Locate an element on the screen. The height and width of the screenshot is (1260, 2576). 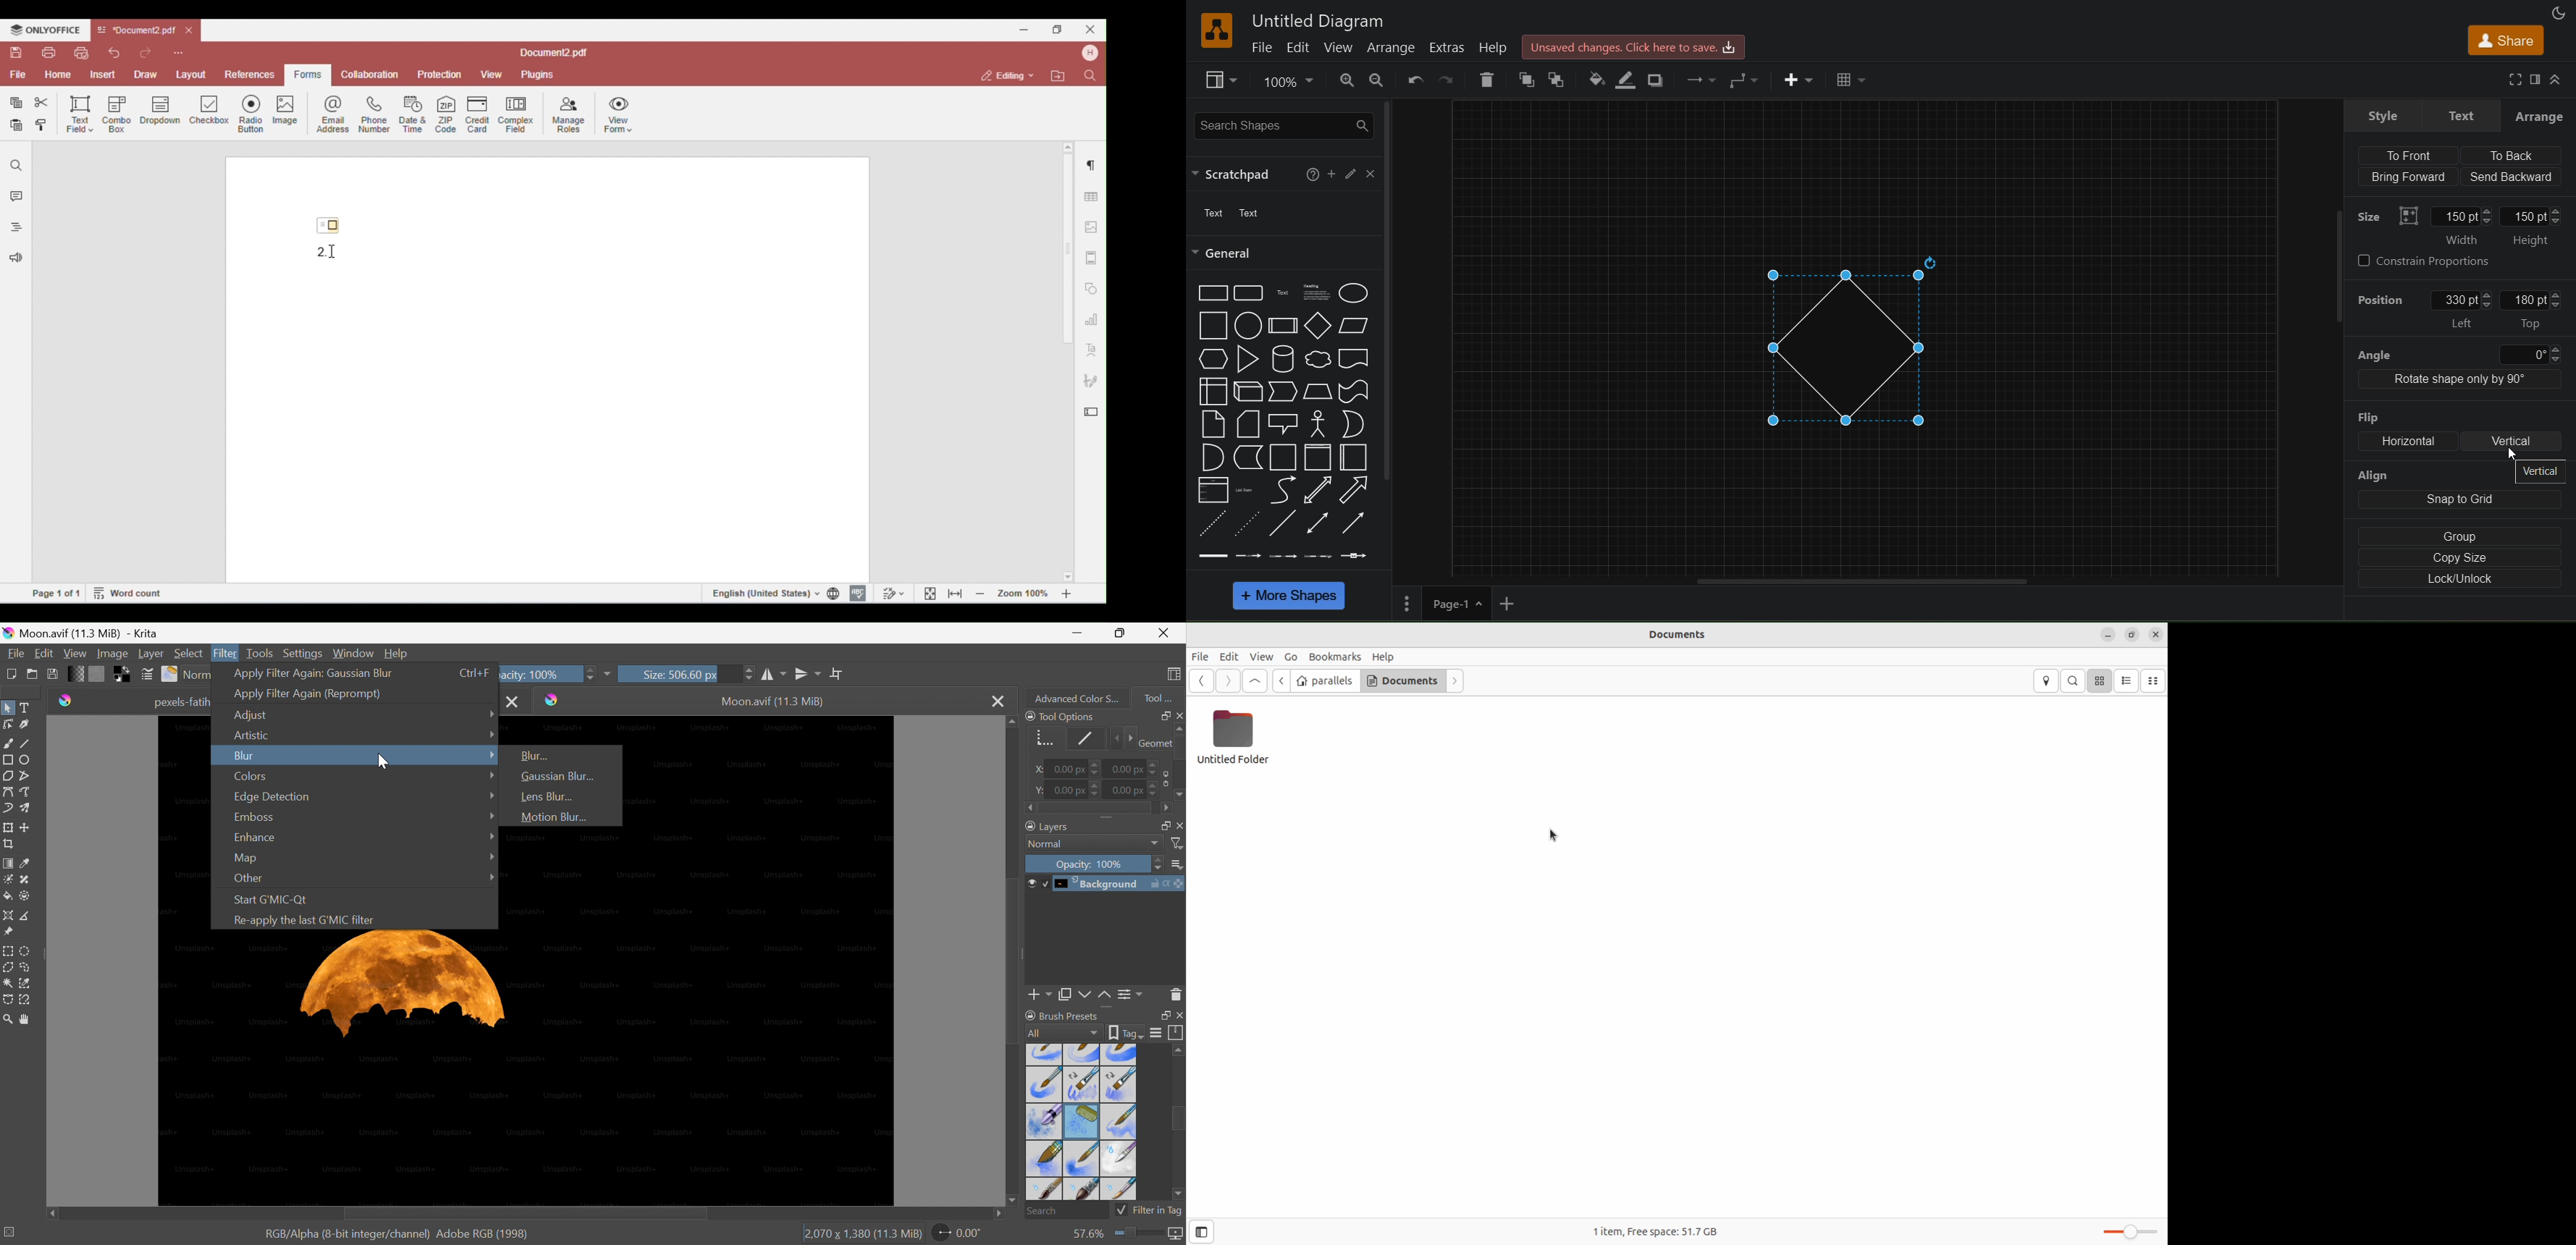
Freehand brush tool is located at coordinates (9, 742).